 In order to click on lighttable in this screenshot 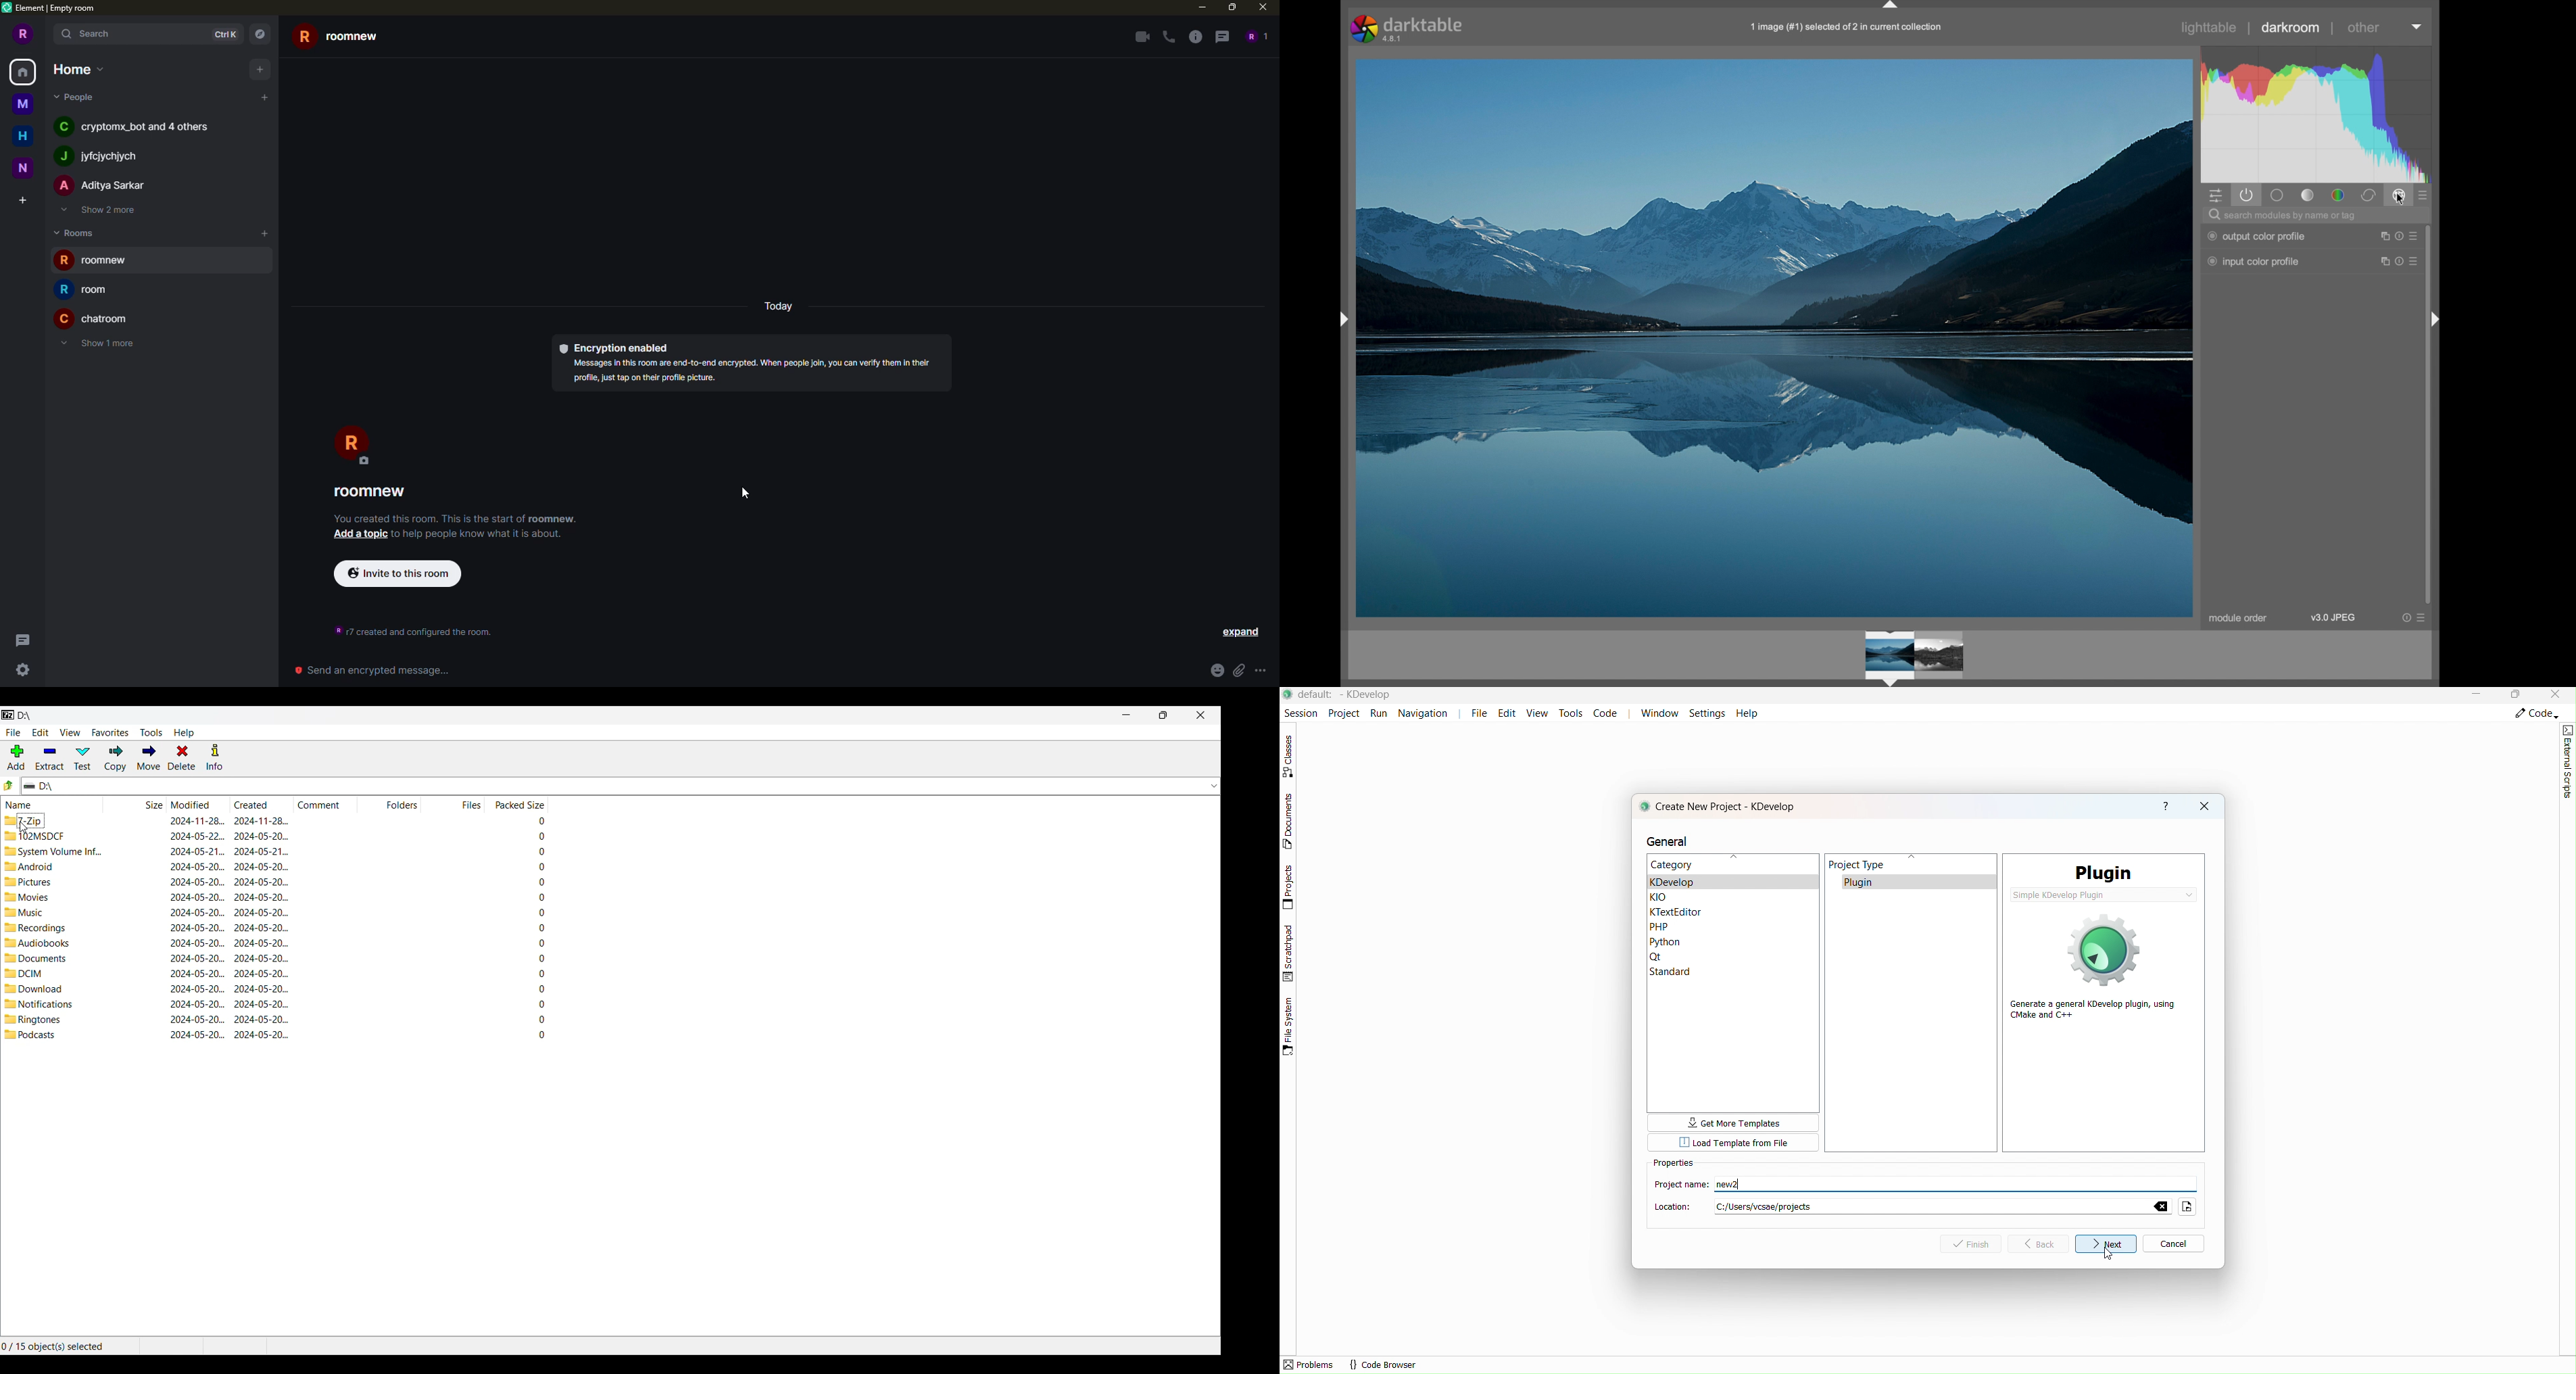, I will do `click(2210, 27)`.